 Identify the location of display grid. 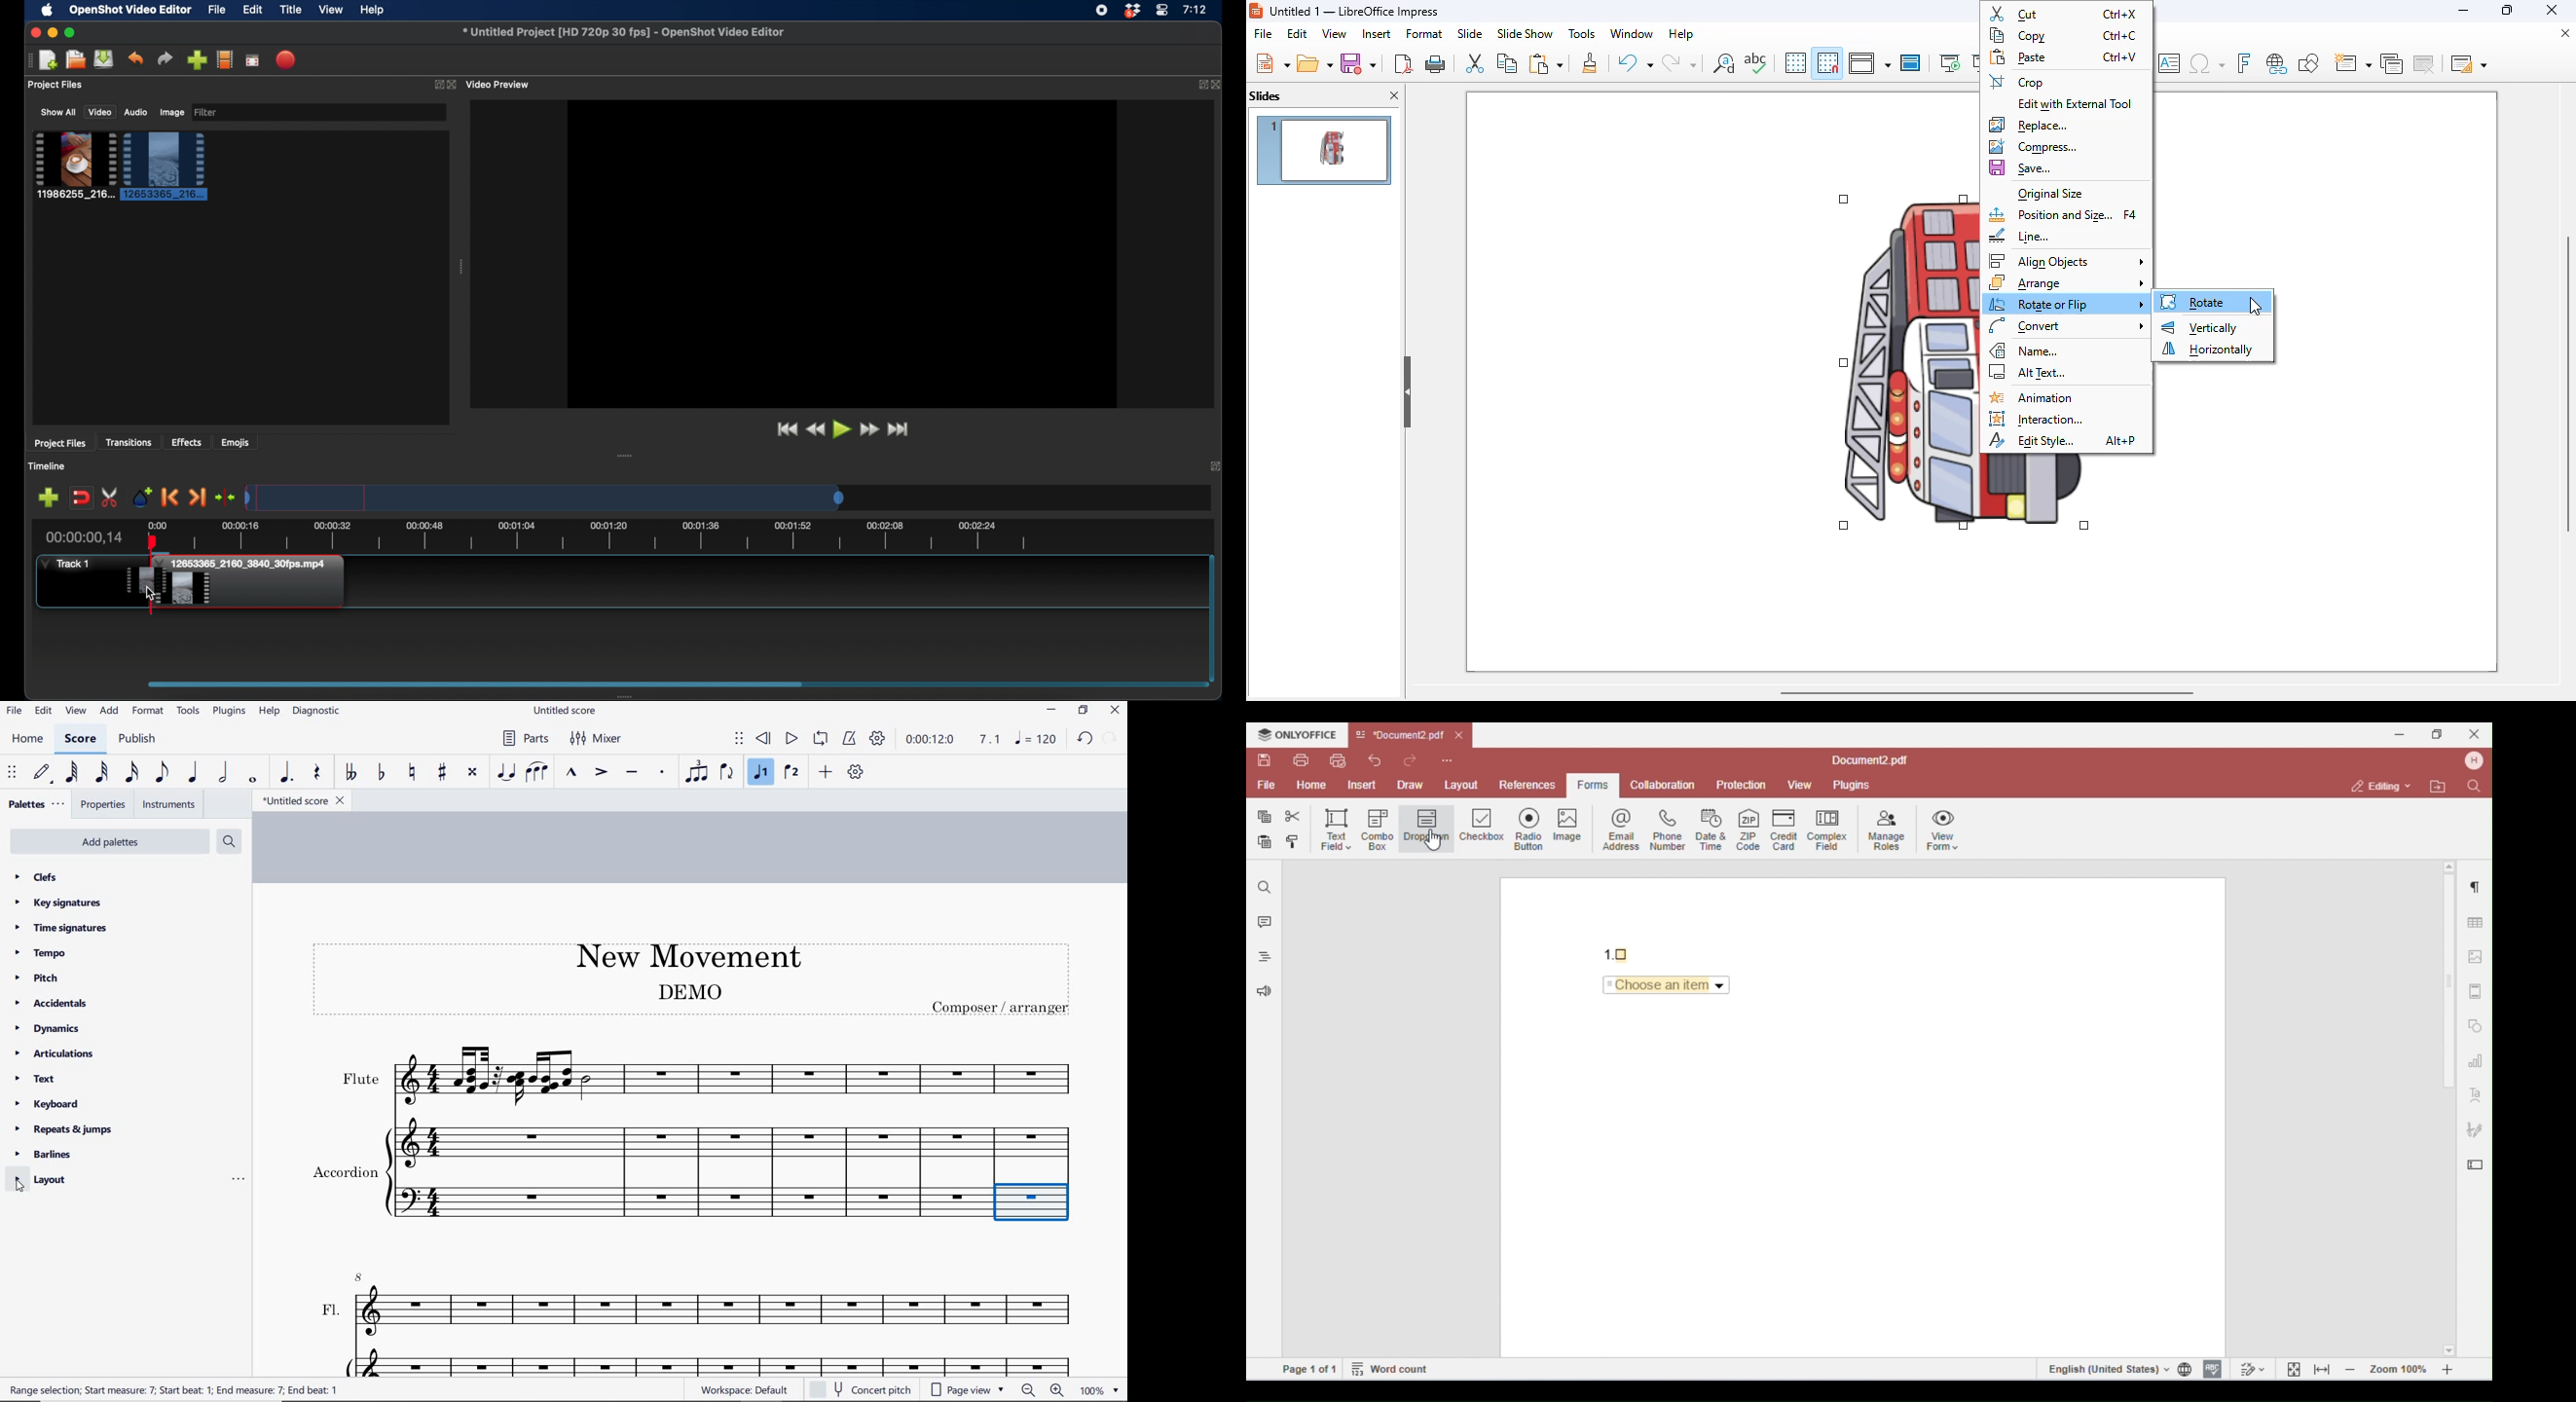
(1795, 63).